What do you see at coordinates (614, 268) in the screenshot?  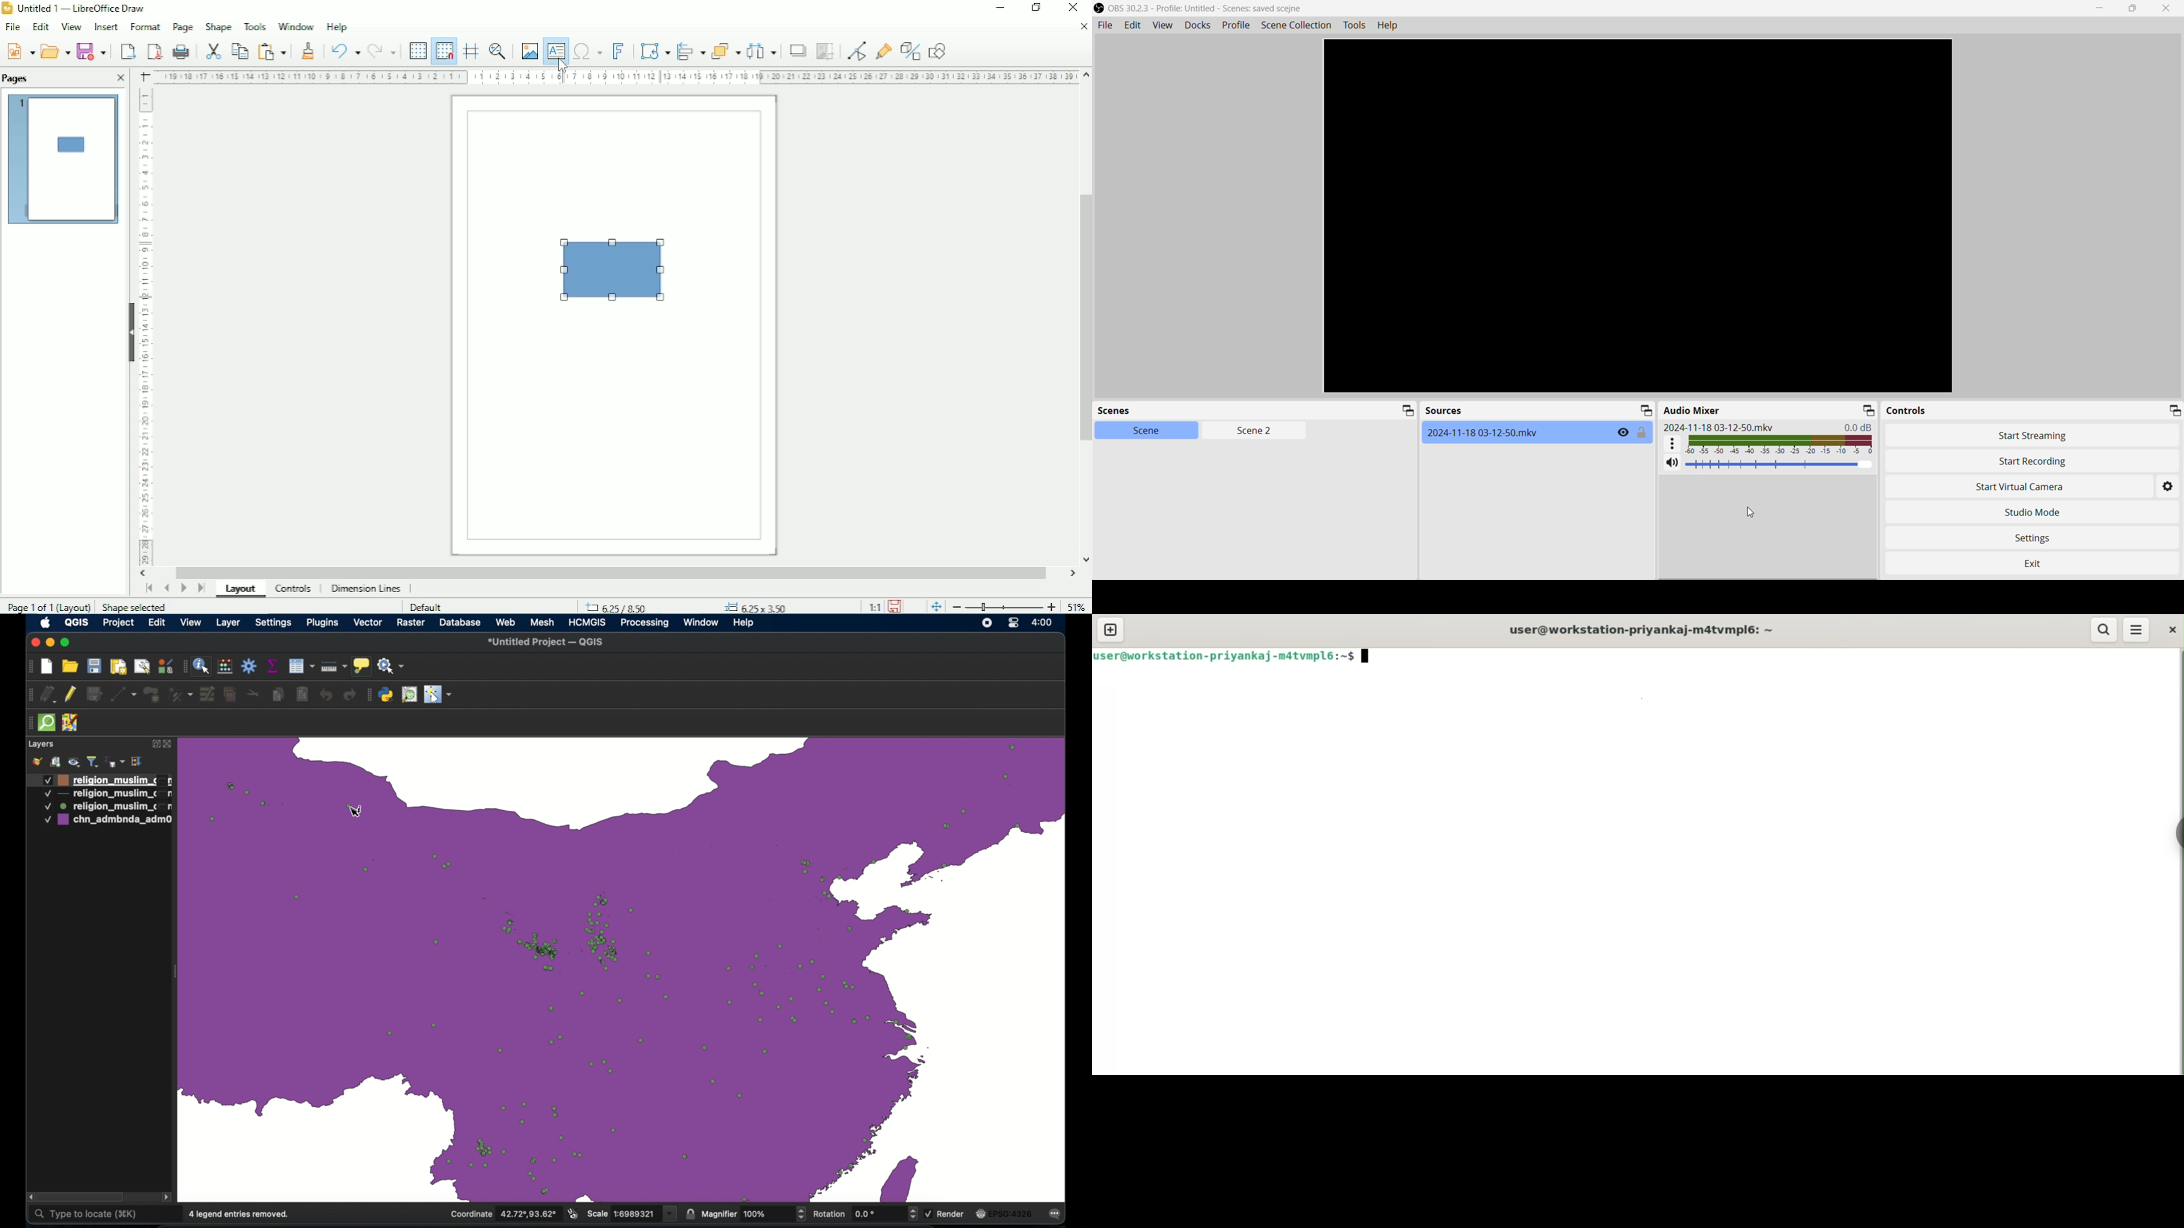 I see `Rectangle` at bounding box center [614, 268].